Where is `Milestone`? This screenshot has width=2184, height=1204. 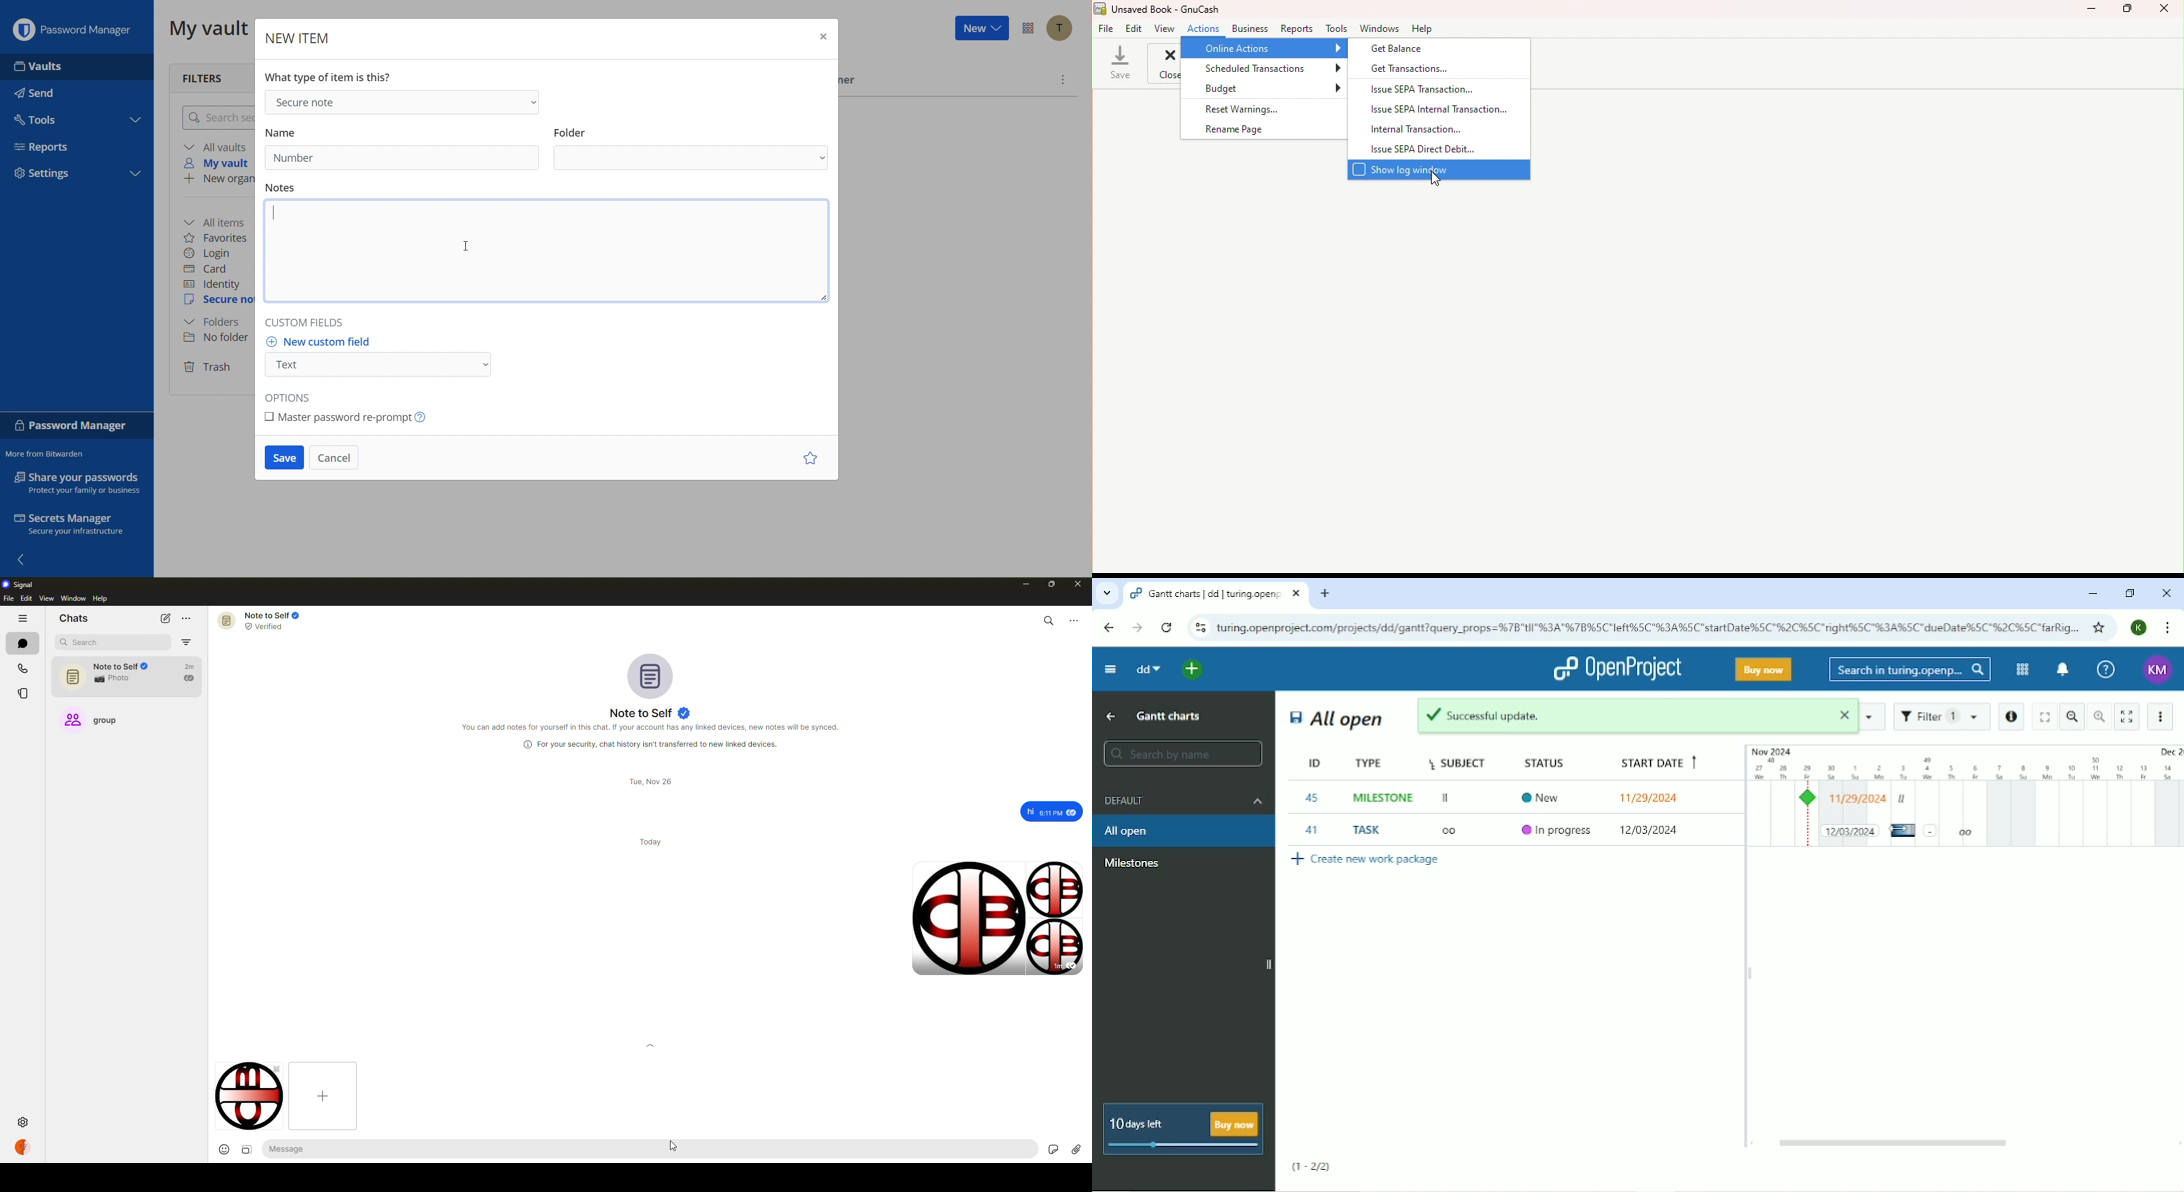
Milestone is located at coordinates (1133, 863).